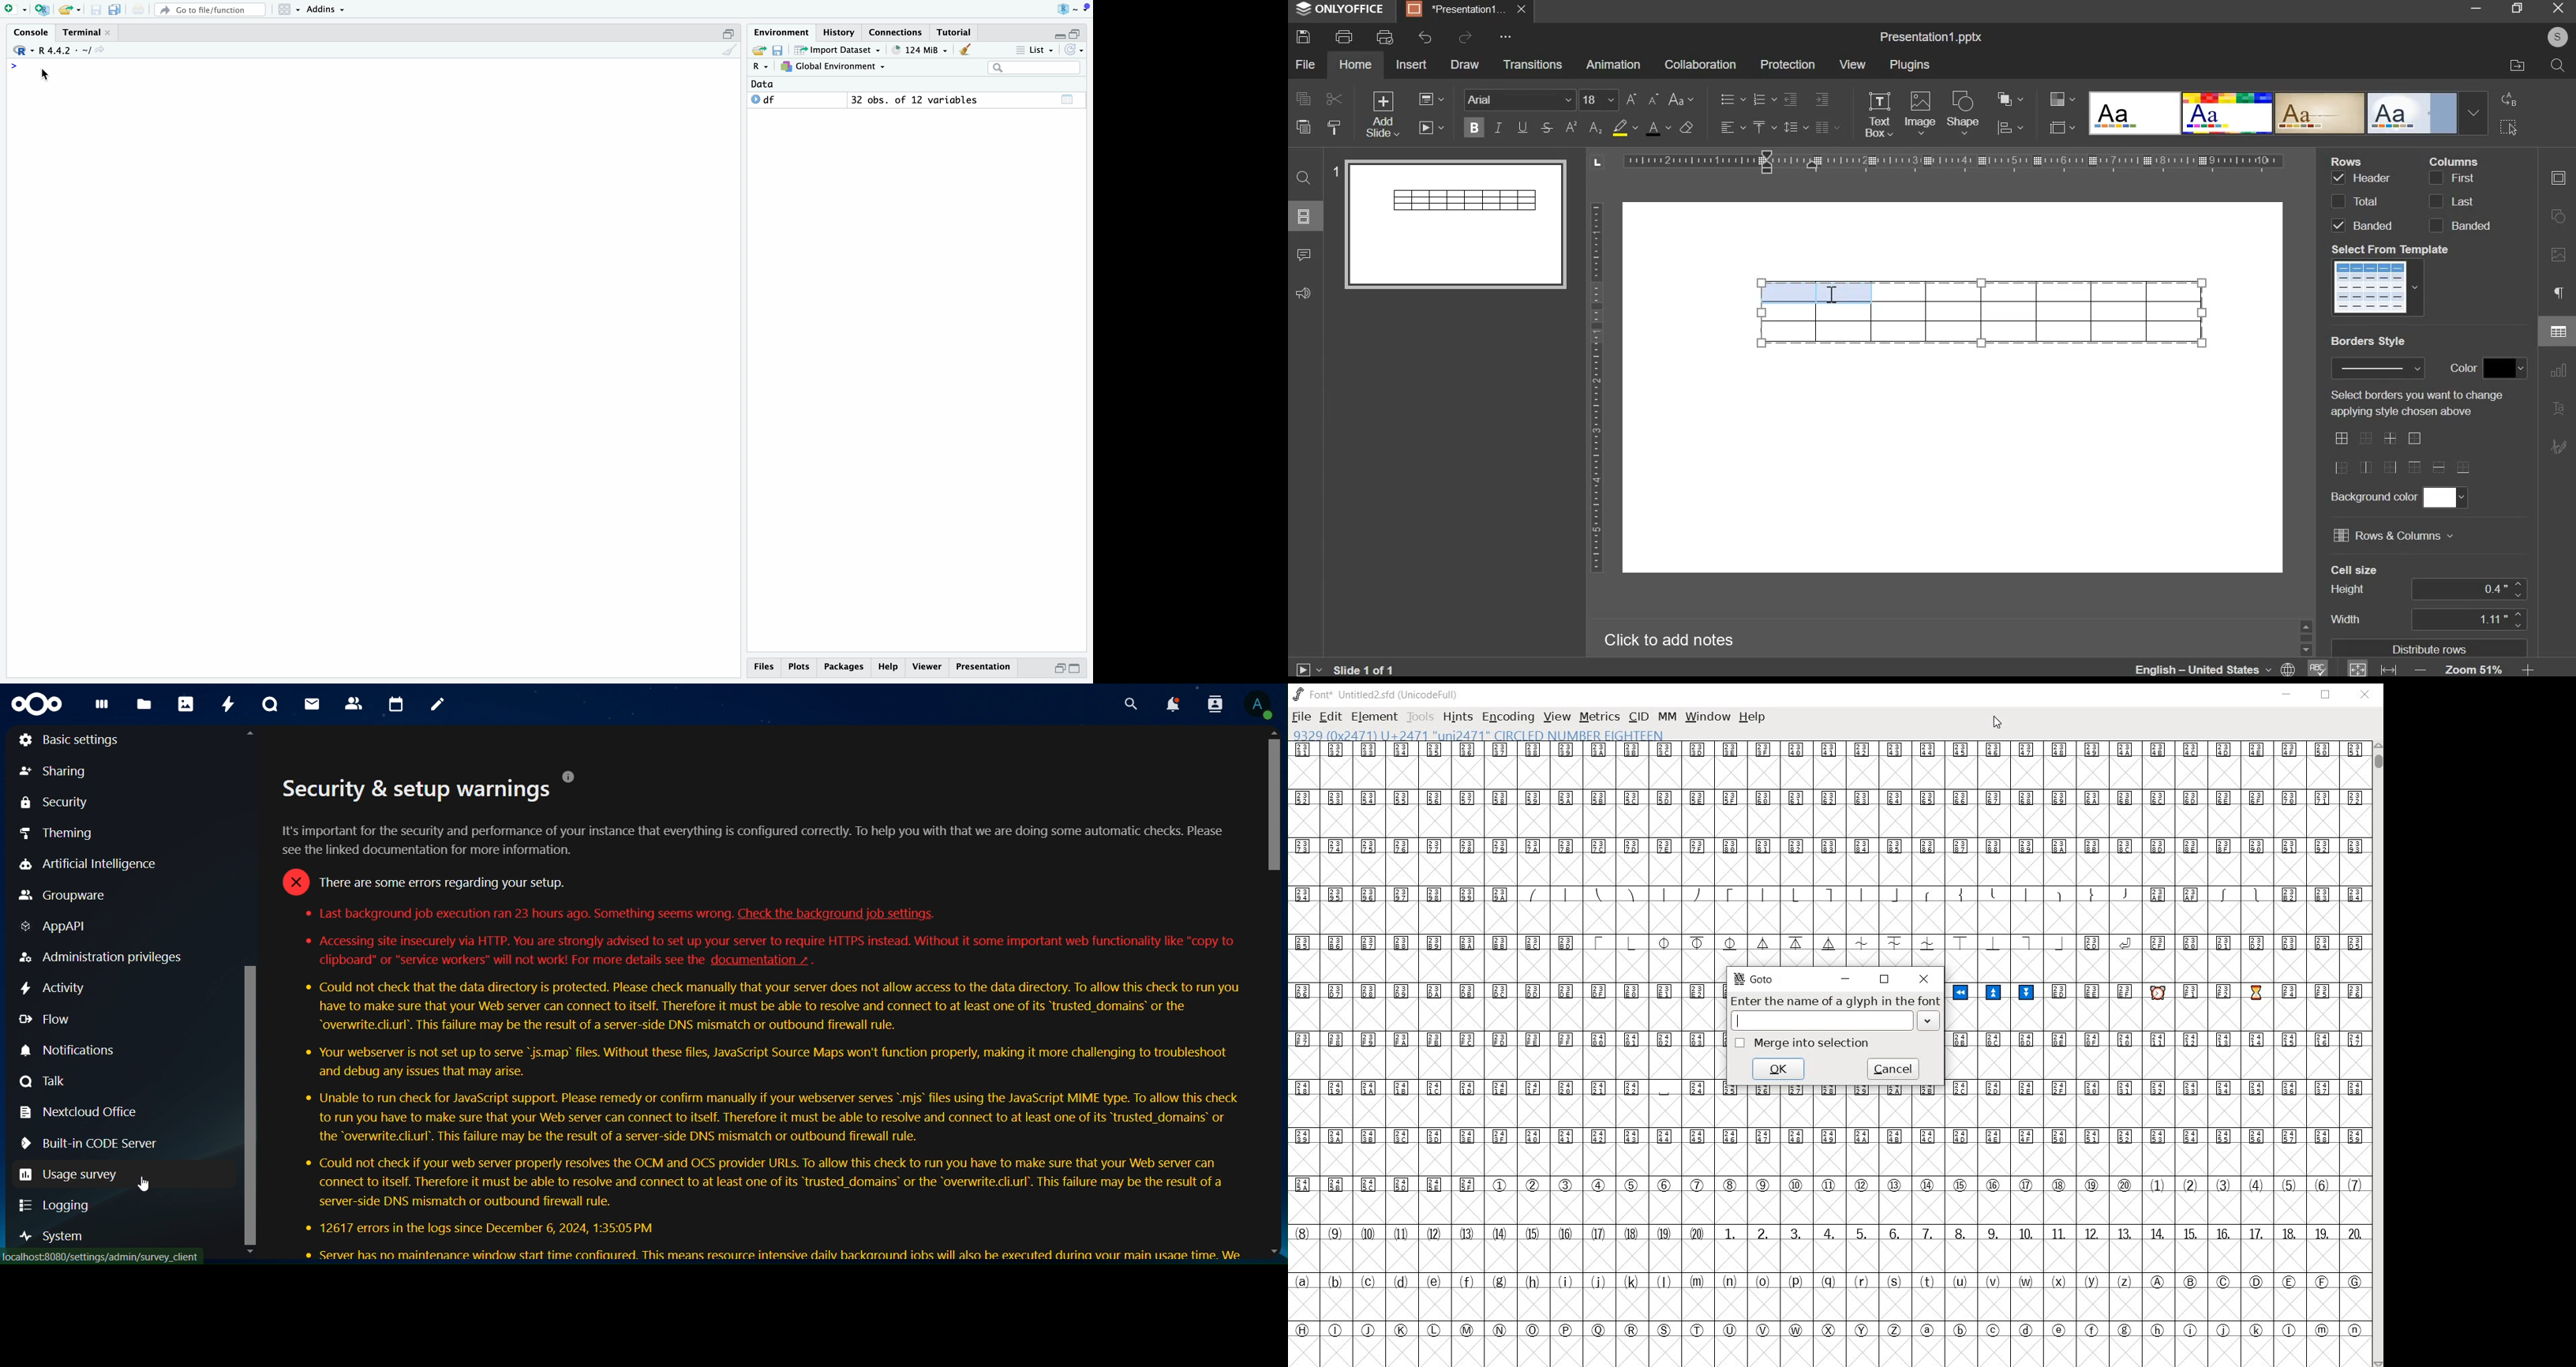 The width and height of the screenshot is (2576, 1372). Describe the element at coordinates (800, 668) in the screenshot. I see `plots` at that location.